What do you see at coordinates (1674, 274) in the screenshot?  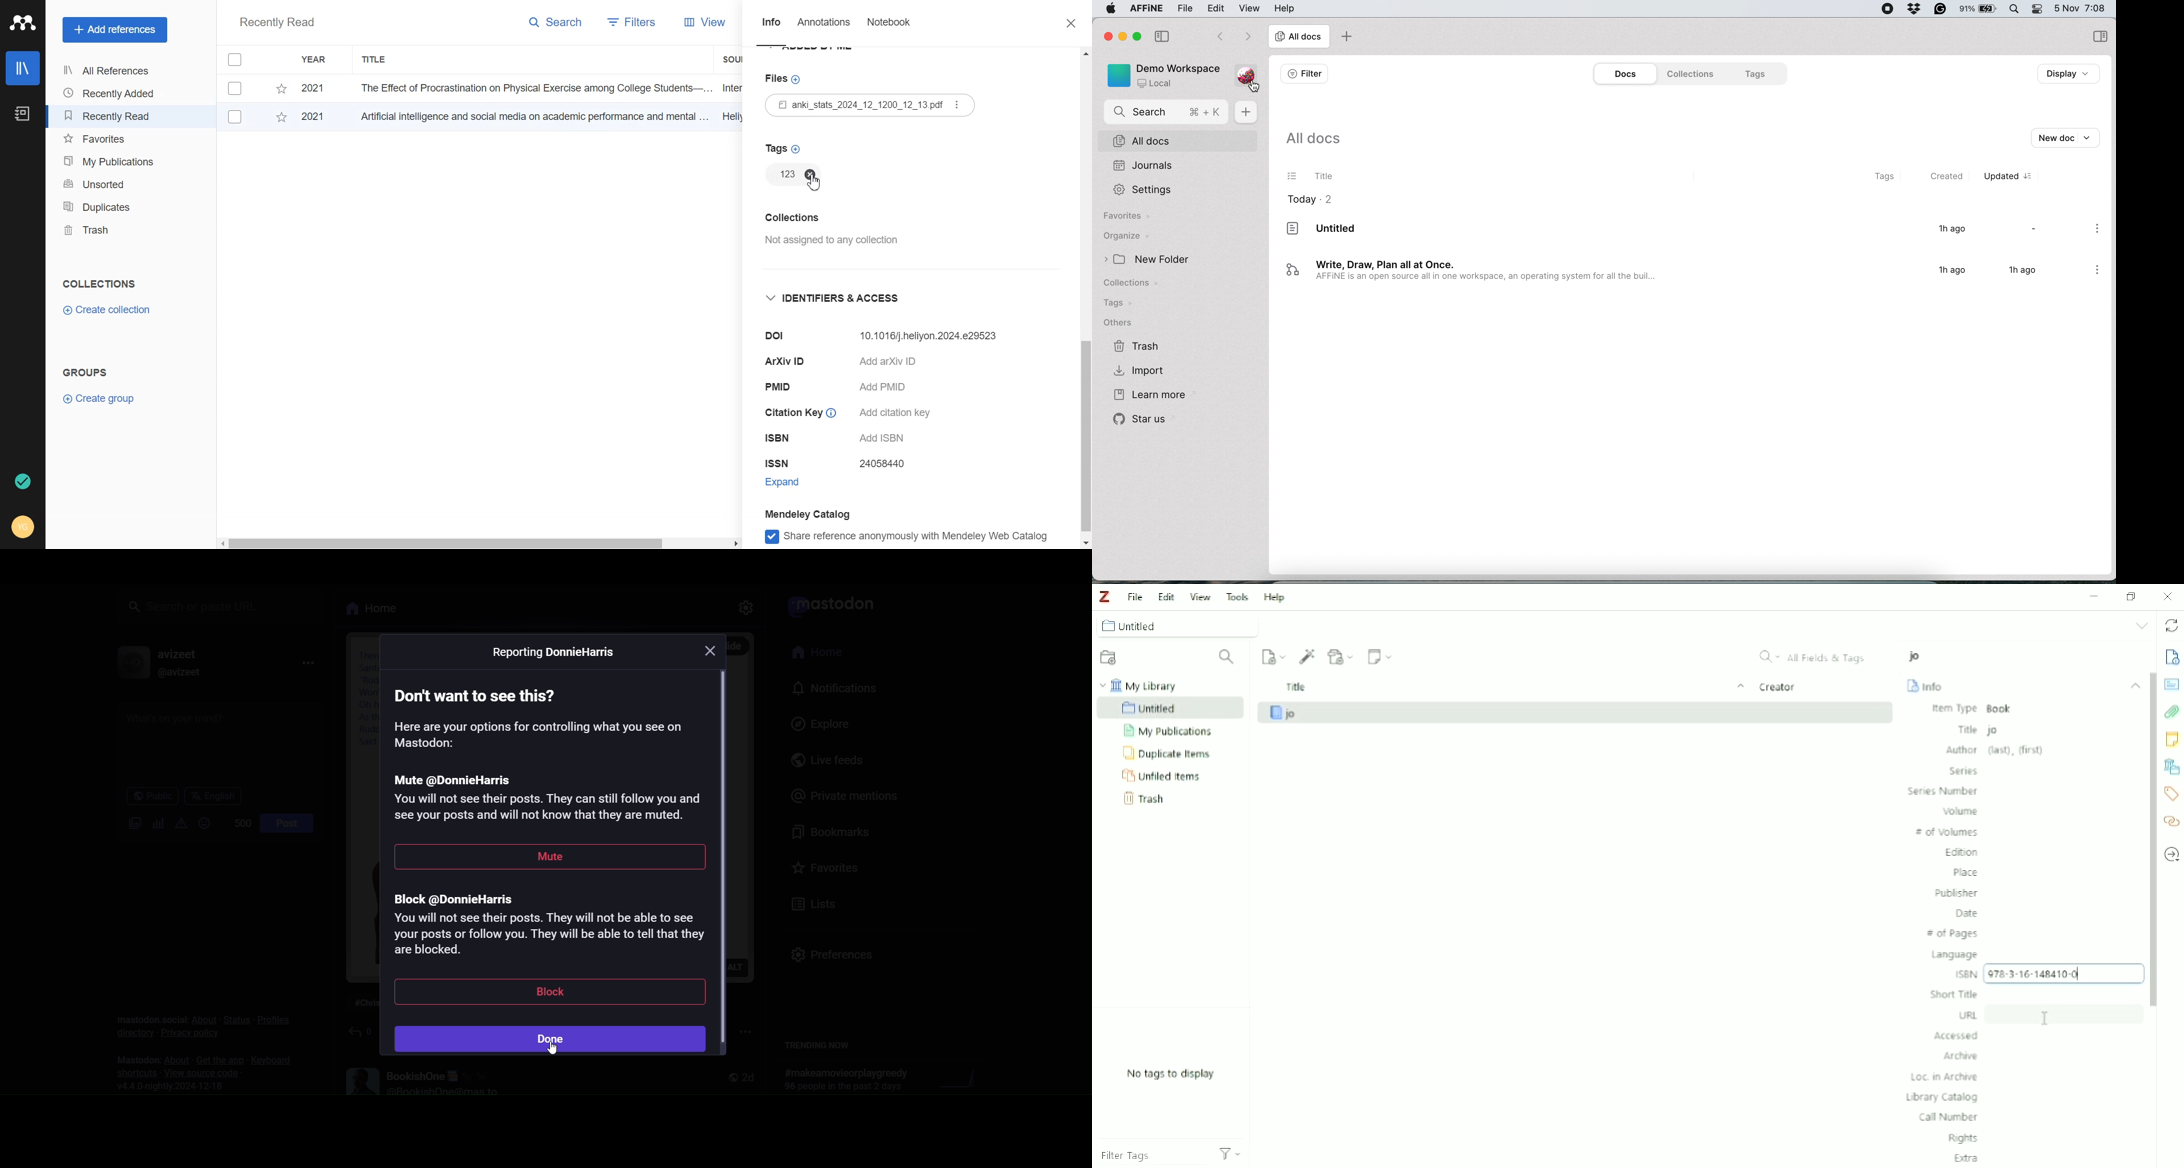 I see `Write, Draw, Plan all at Once.
b's Y Aa h : : 1h 1h
AFFINE is an open source all in one workspace, an operating system for all the buil... ago ago` at bounding box center [1674, 274].